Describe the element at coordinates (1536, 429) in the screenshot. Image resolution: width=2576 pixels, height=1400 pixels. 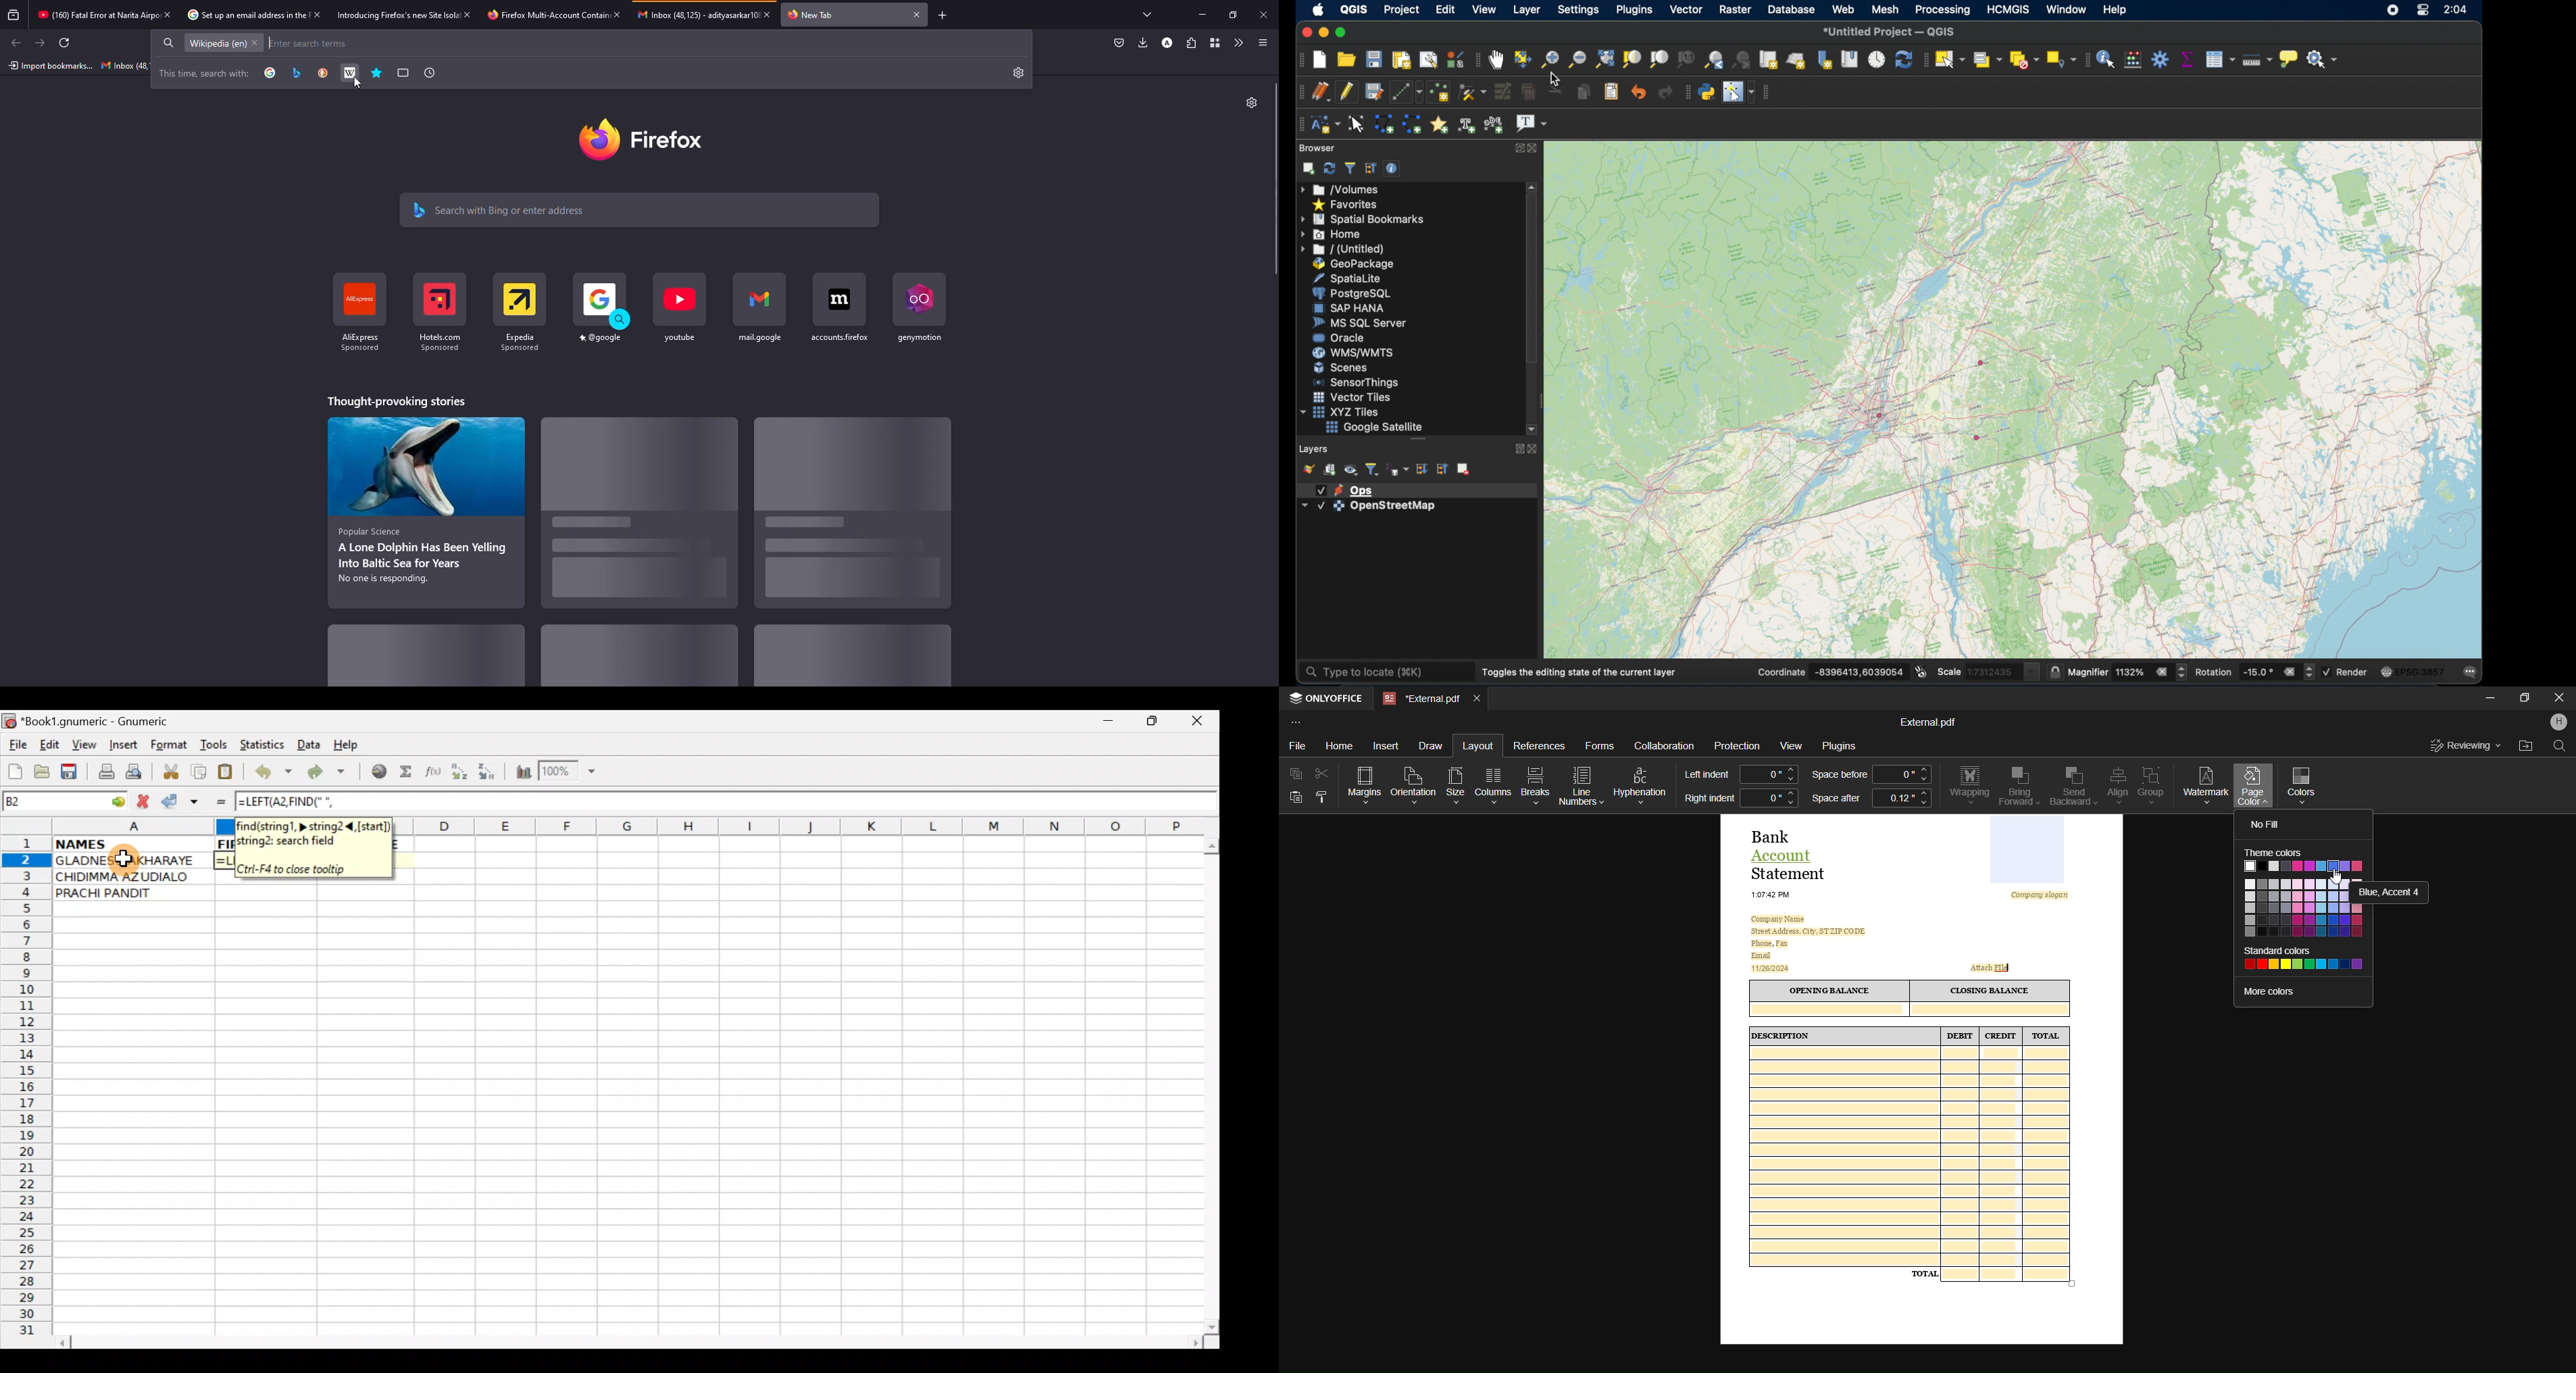
I see `scroll down arrow` at that location.